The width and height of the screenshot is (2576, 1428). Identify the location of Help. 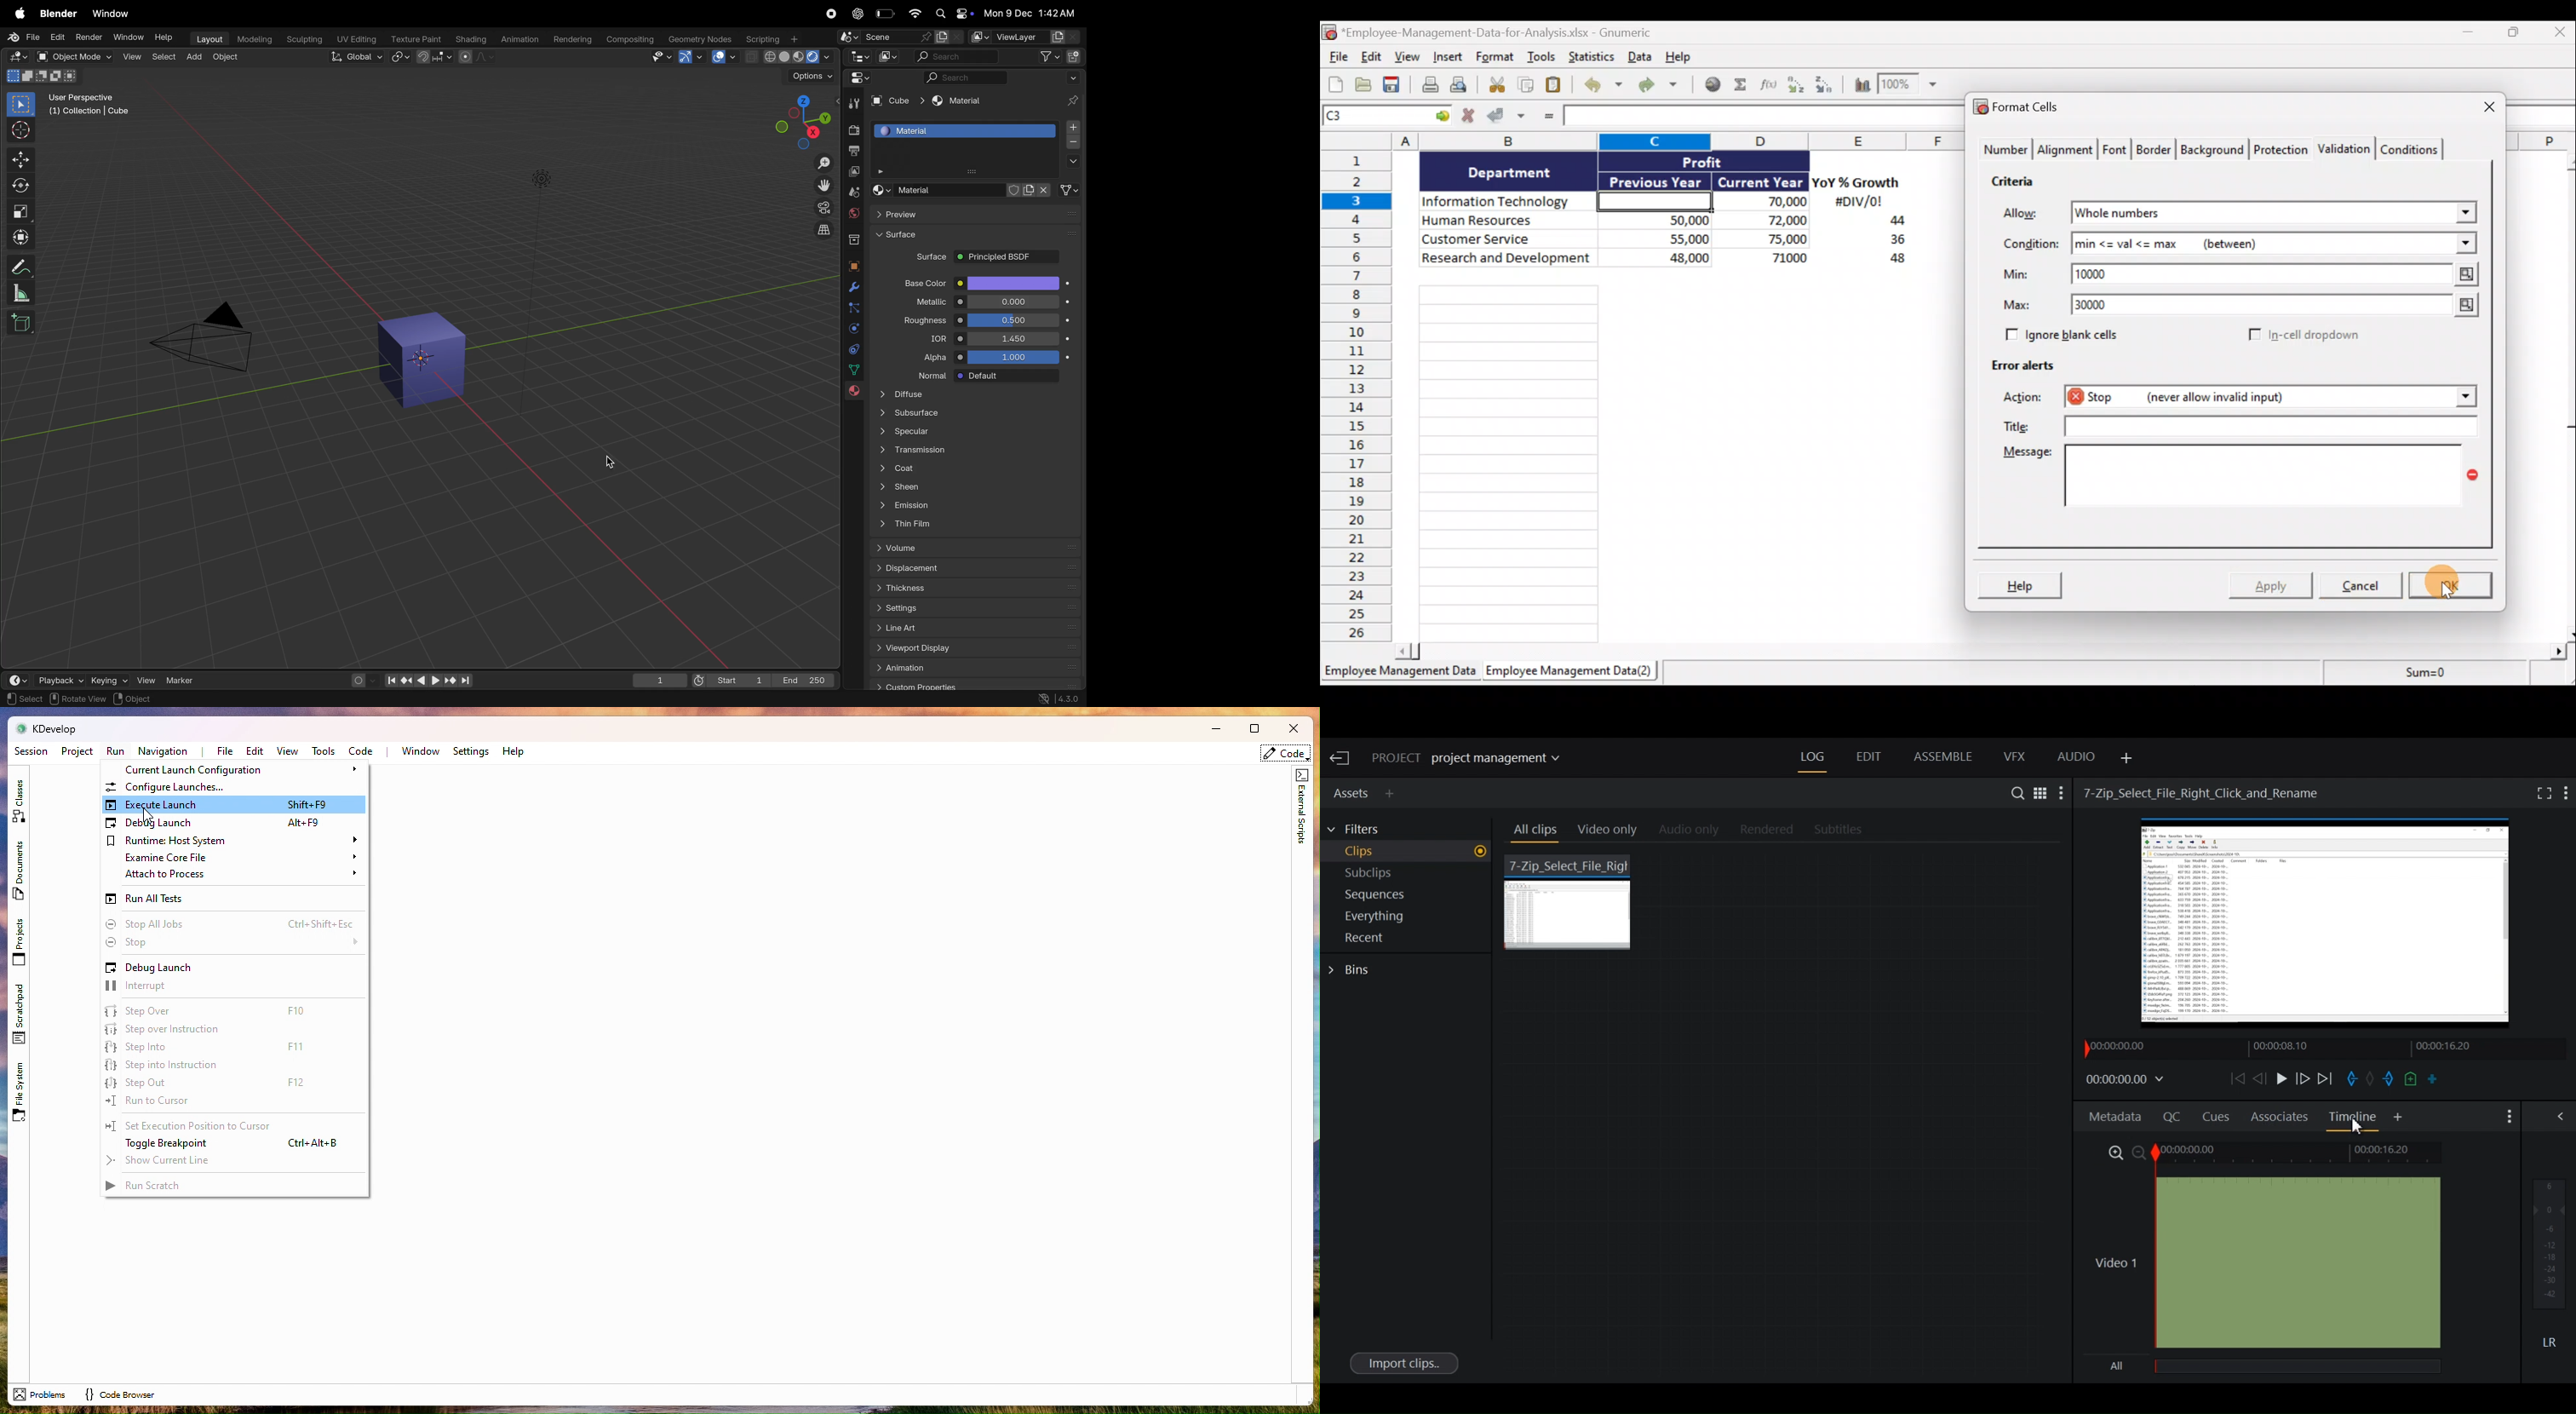
(1682, 56).